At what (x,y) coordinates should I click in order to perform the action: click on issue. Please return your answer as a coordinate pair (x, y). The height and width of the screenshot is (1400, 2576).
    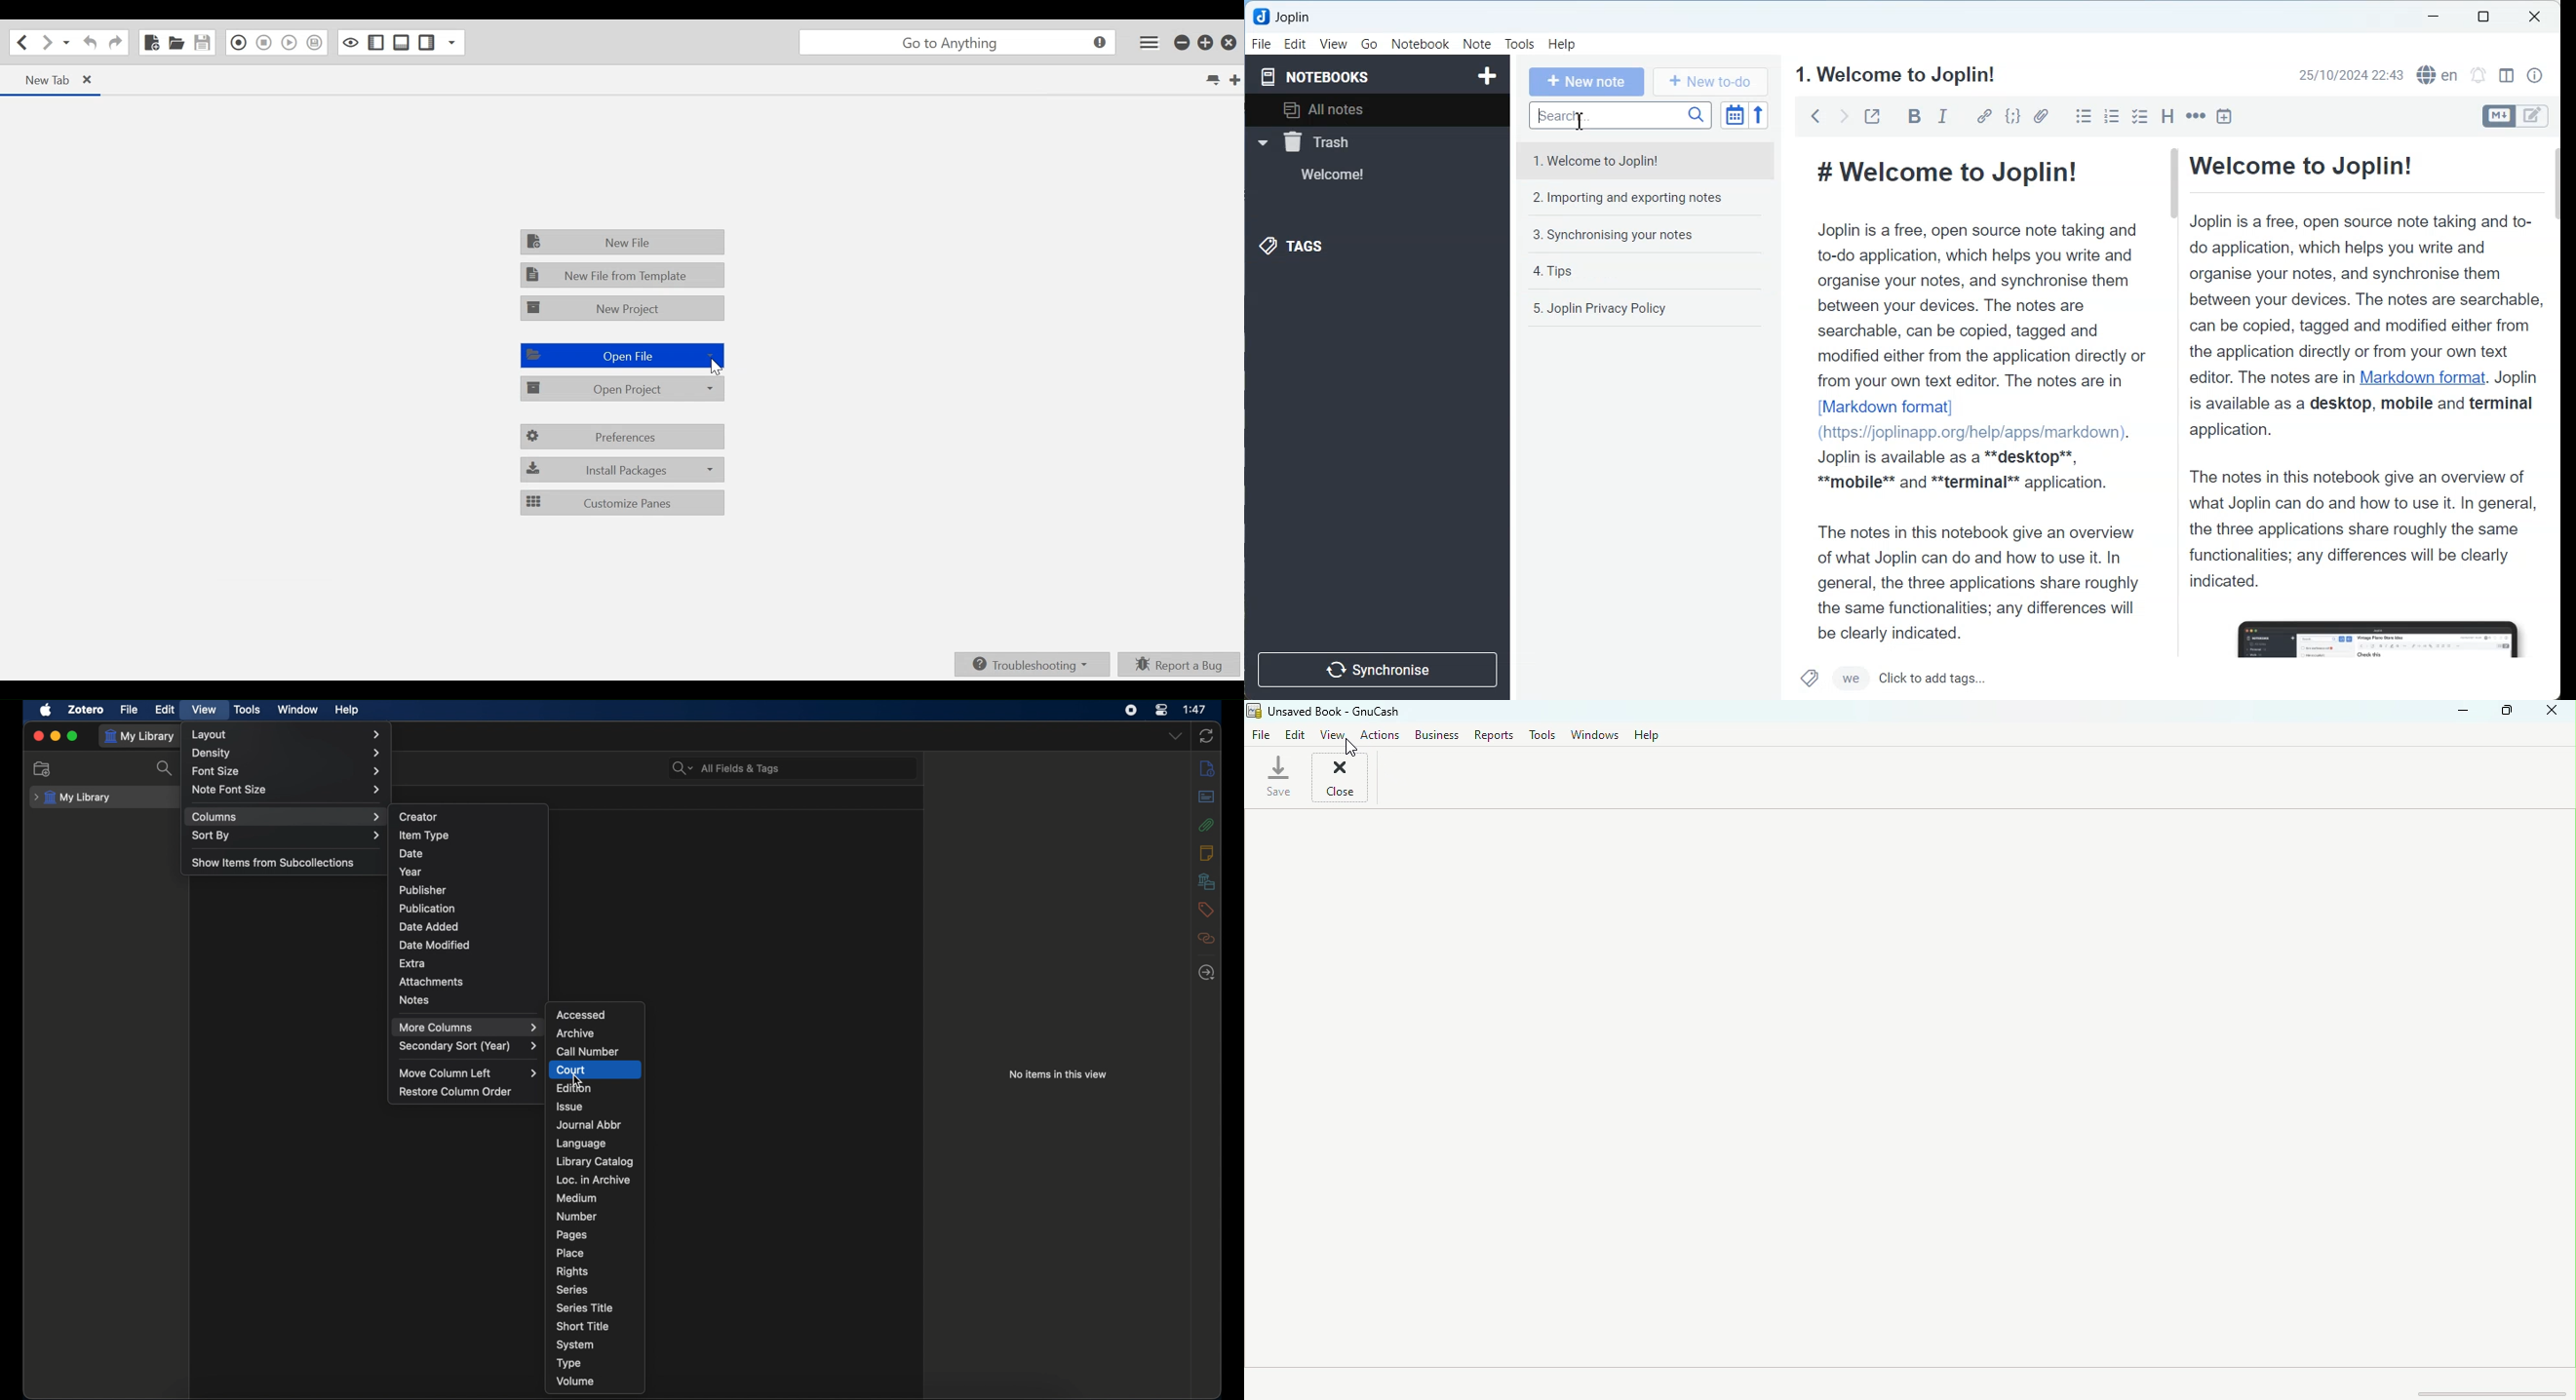
    Looking at the image, I should click on (569, 1106).